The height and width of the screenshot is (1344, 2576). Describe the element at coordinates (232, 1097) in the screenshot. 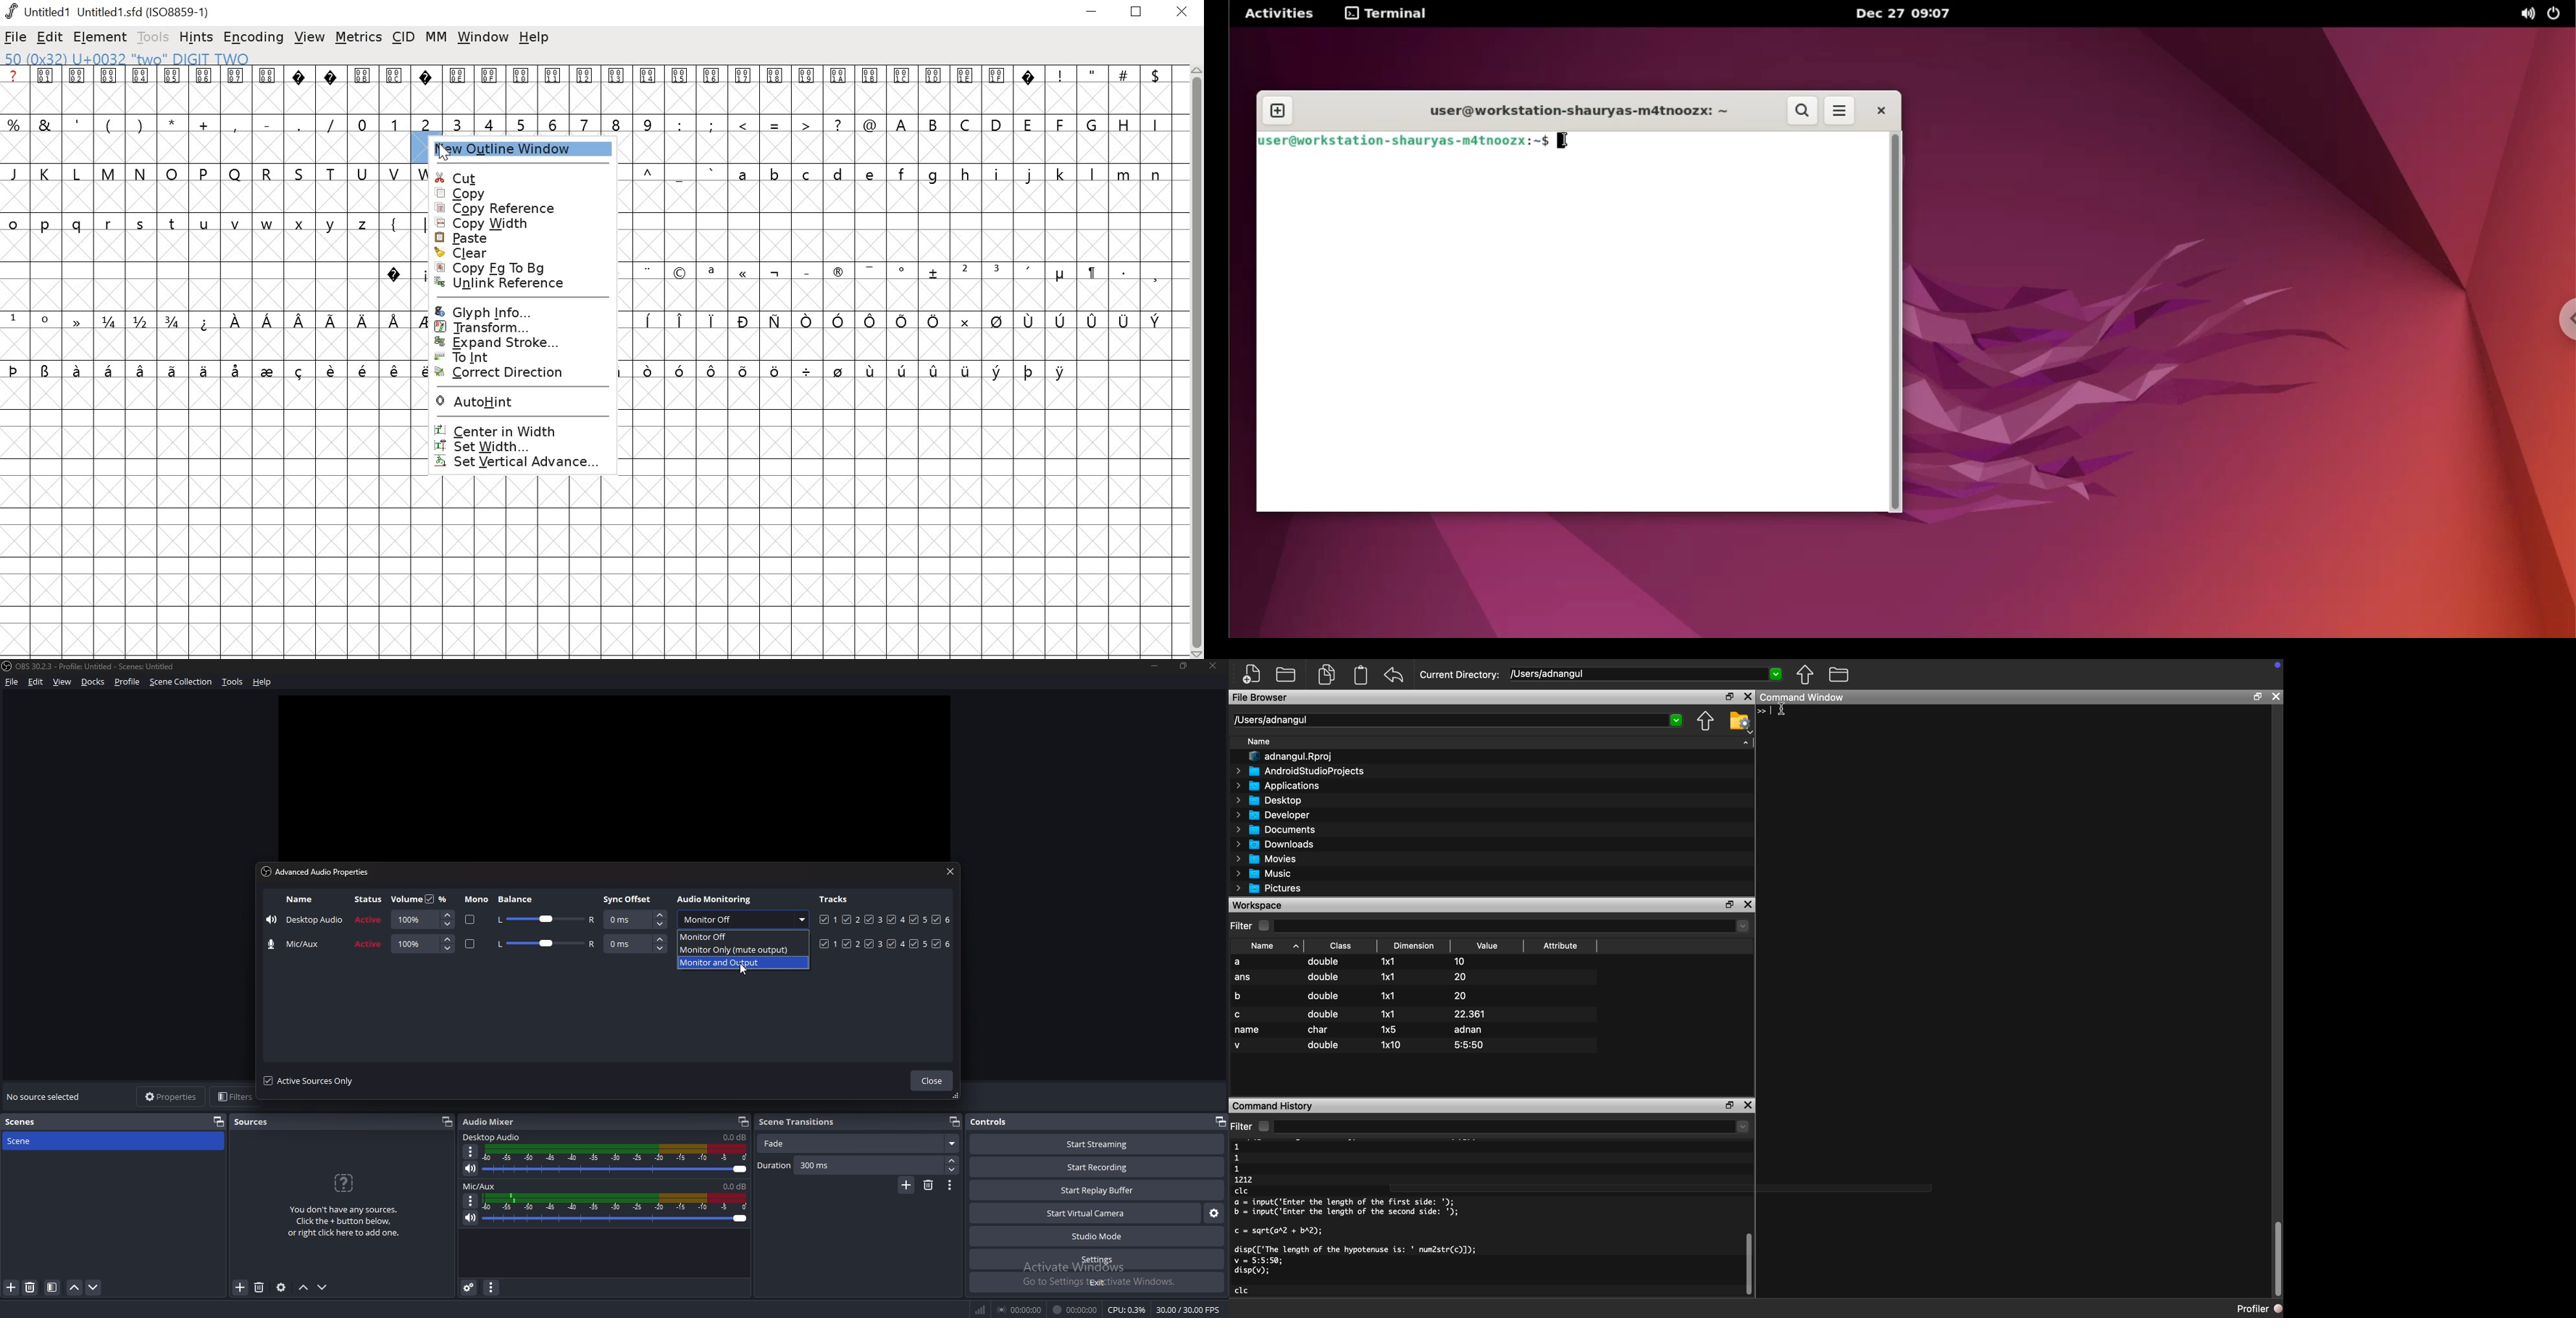

I see `filters` at that location.